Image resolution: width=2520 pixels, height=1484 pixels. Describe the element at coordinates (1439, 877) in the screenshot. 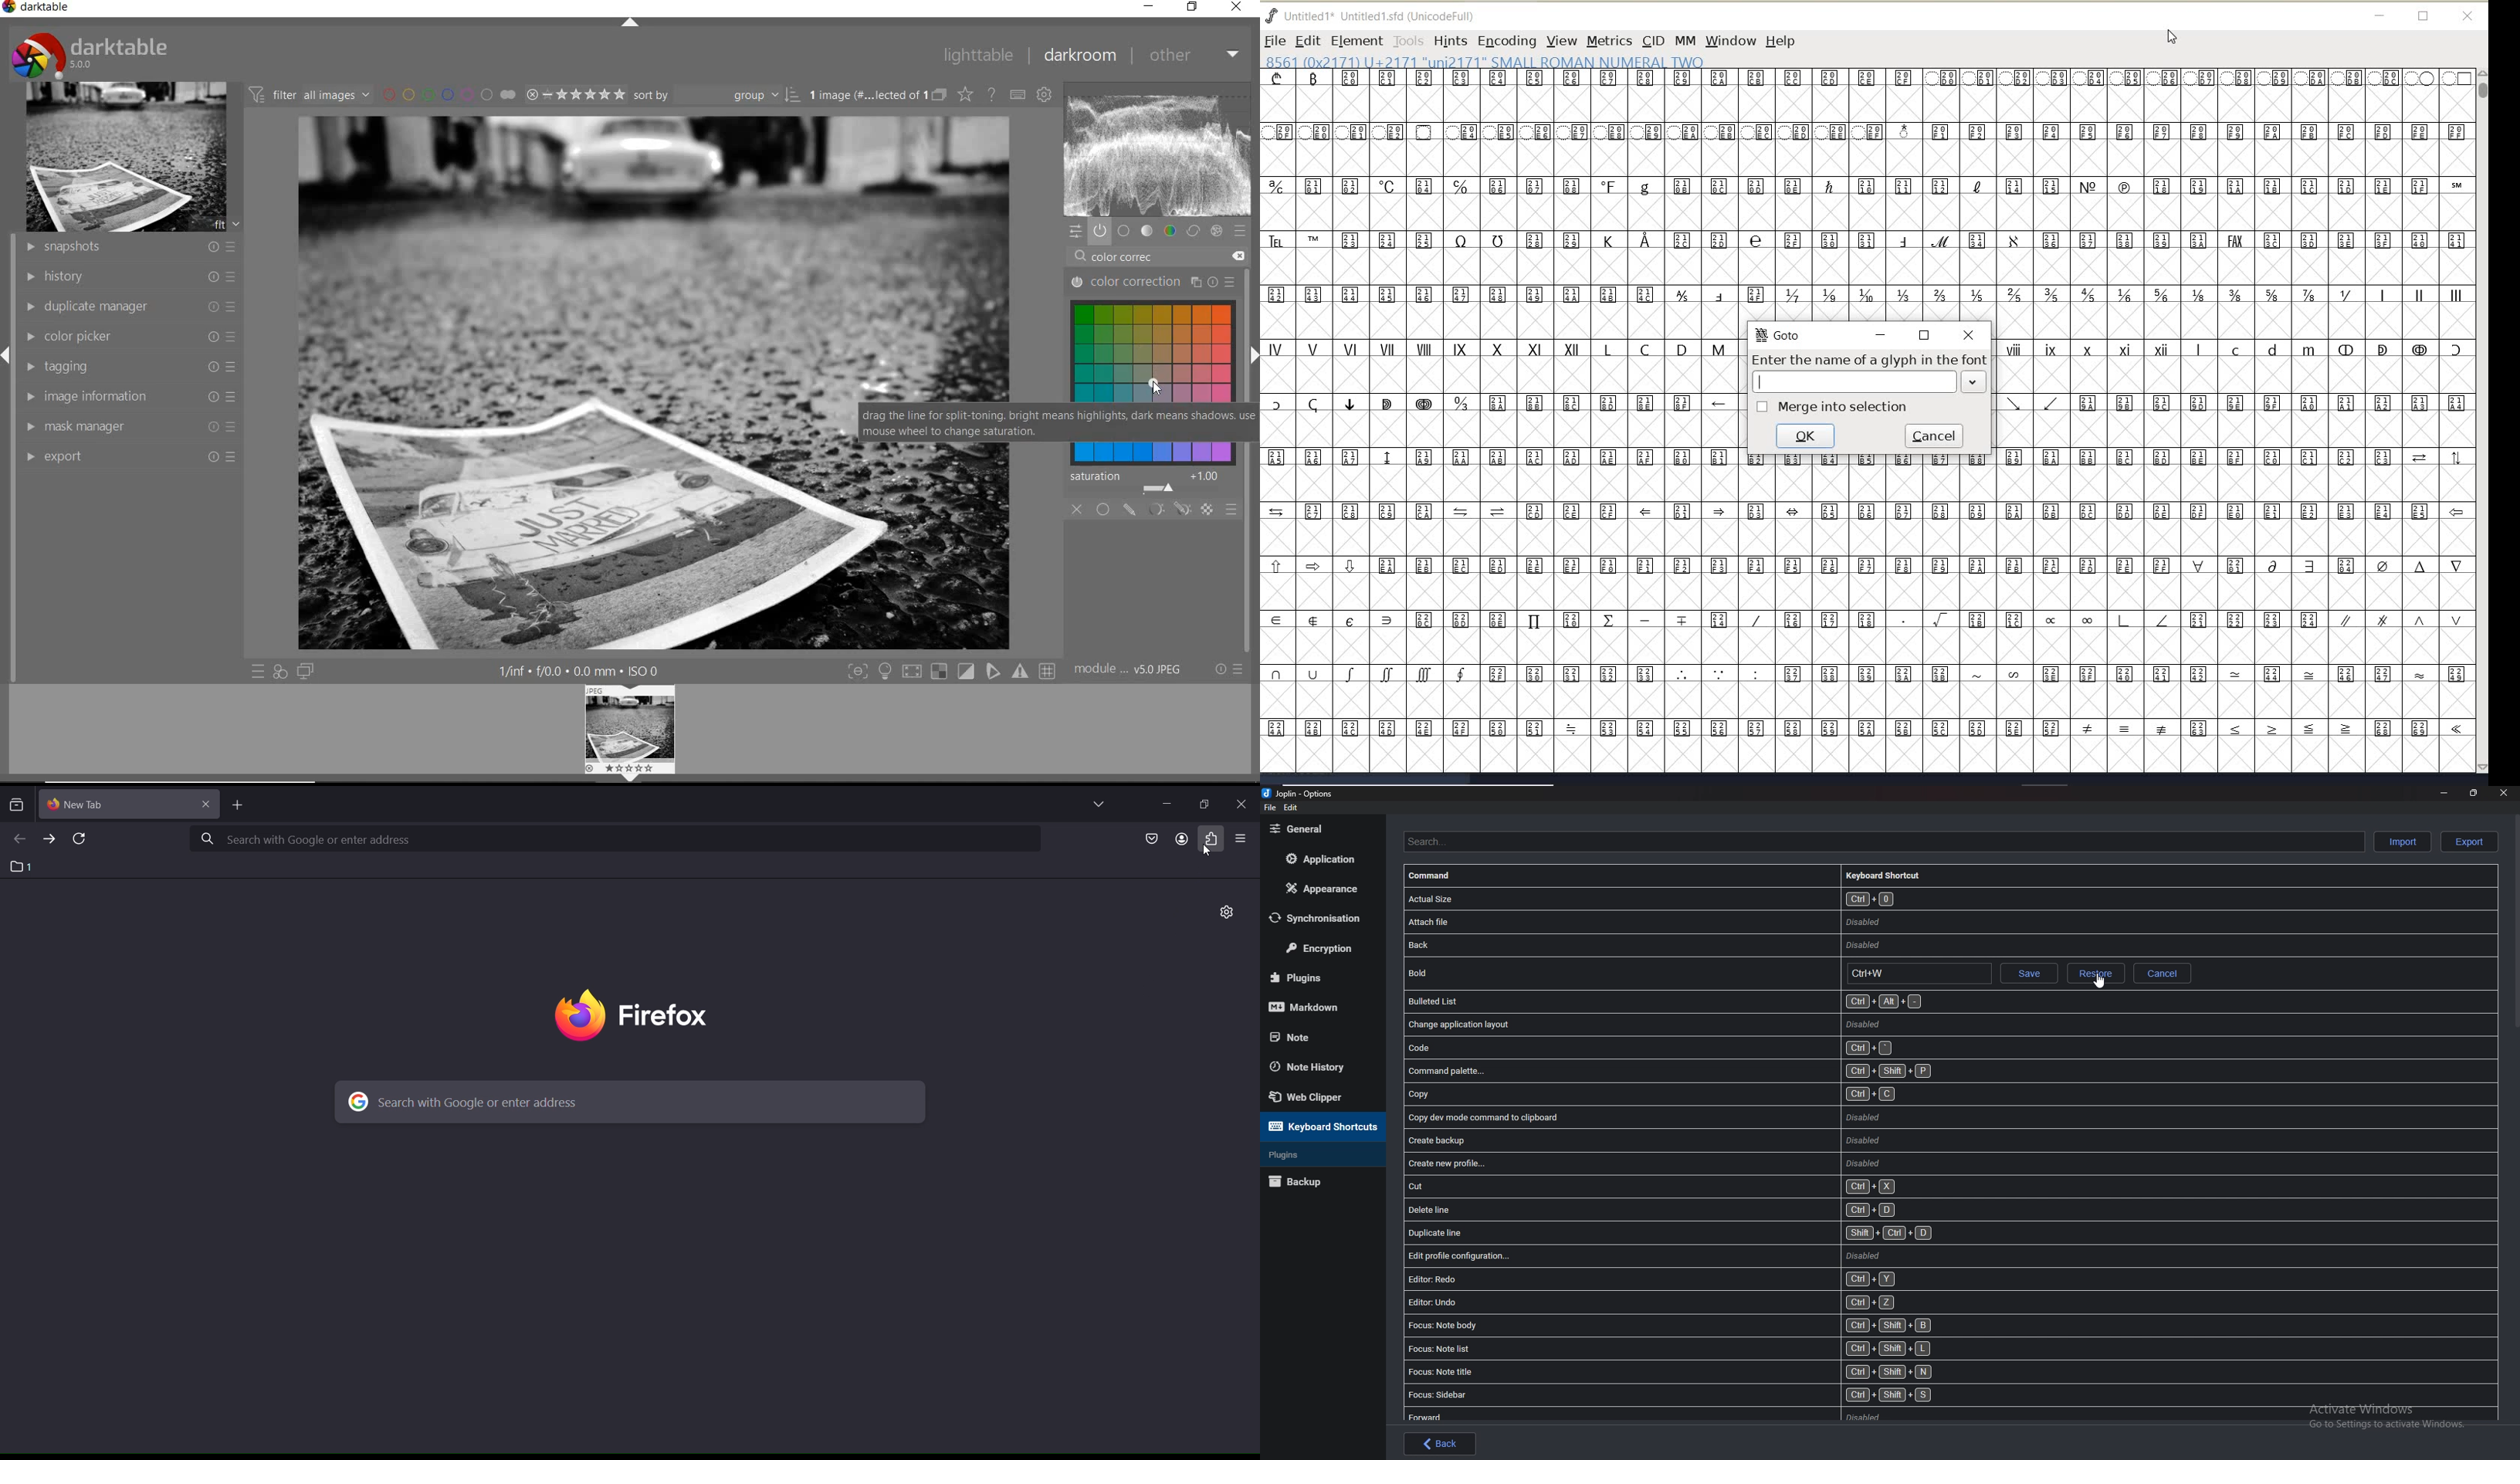

I see `Command` at that location.